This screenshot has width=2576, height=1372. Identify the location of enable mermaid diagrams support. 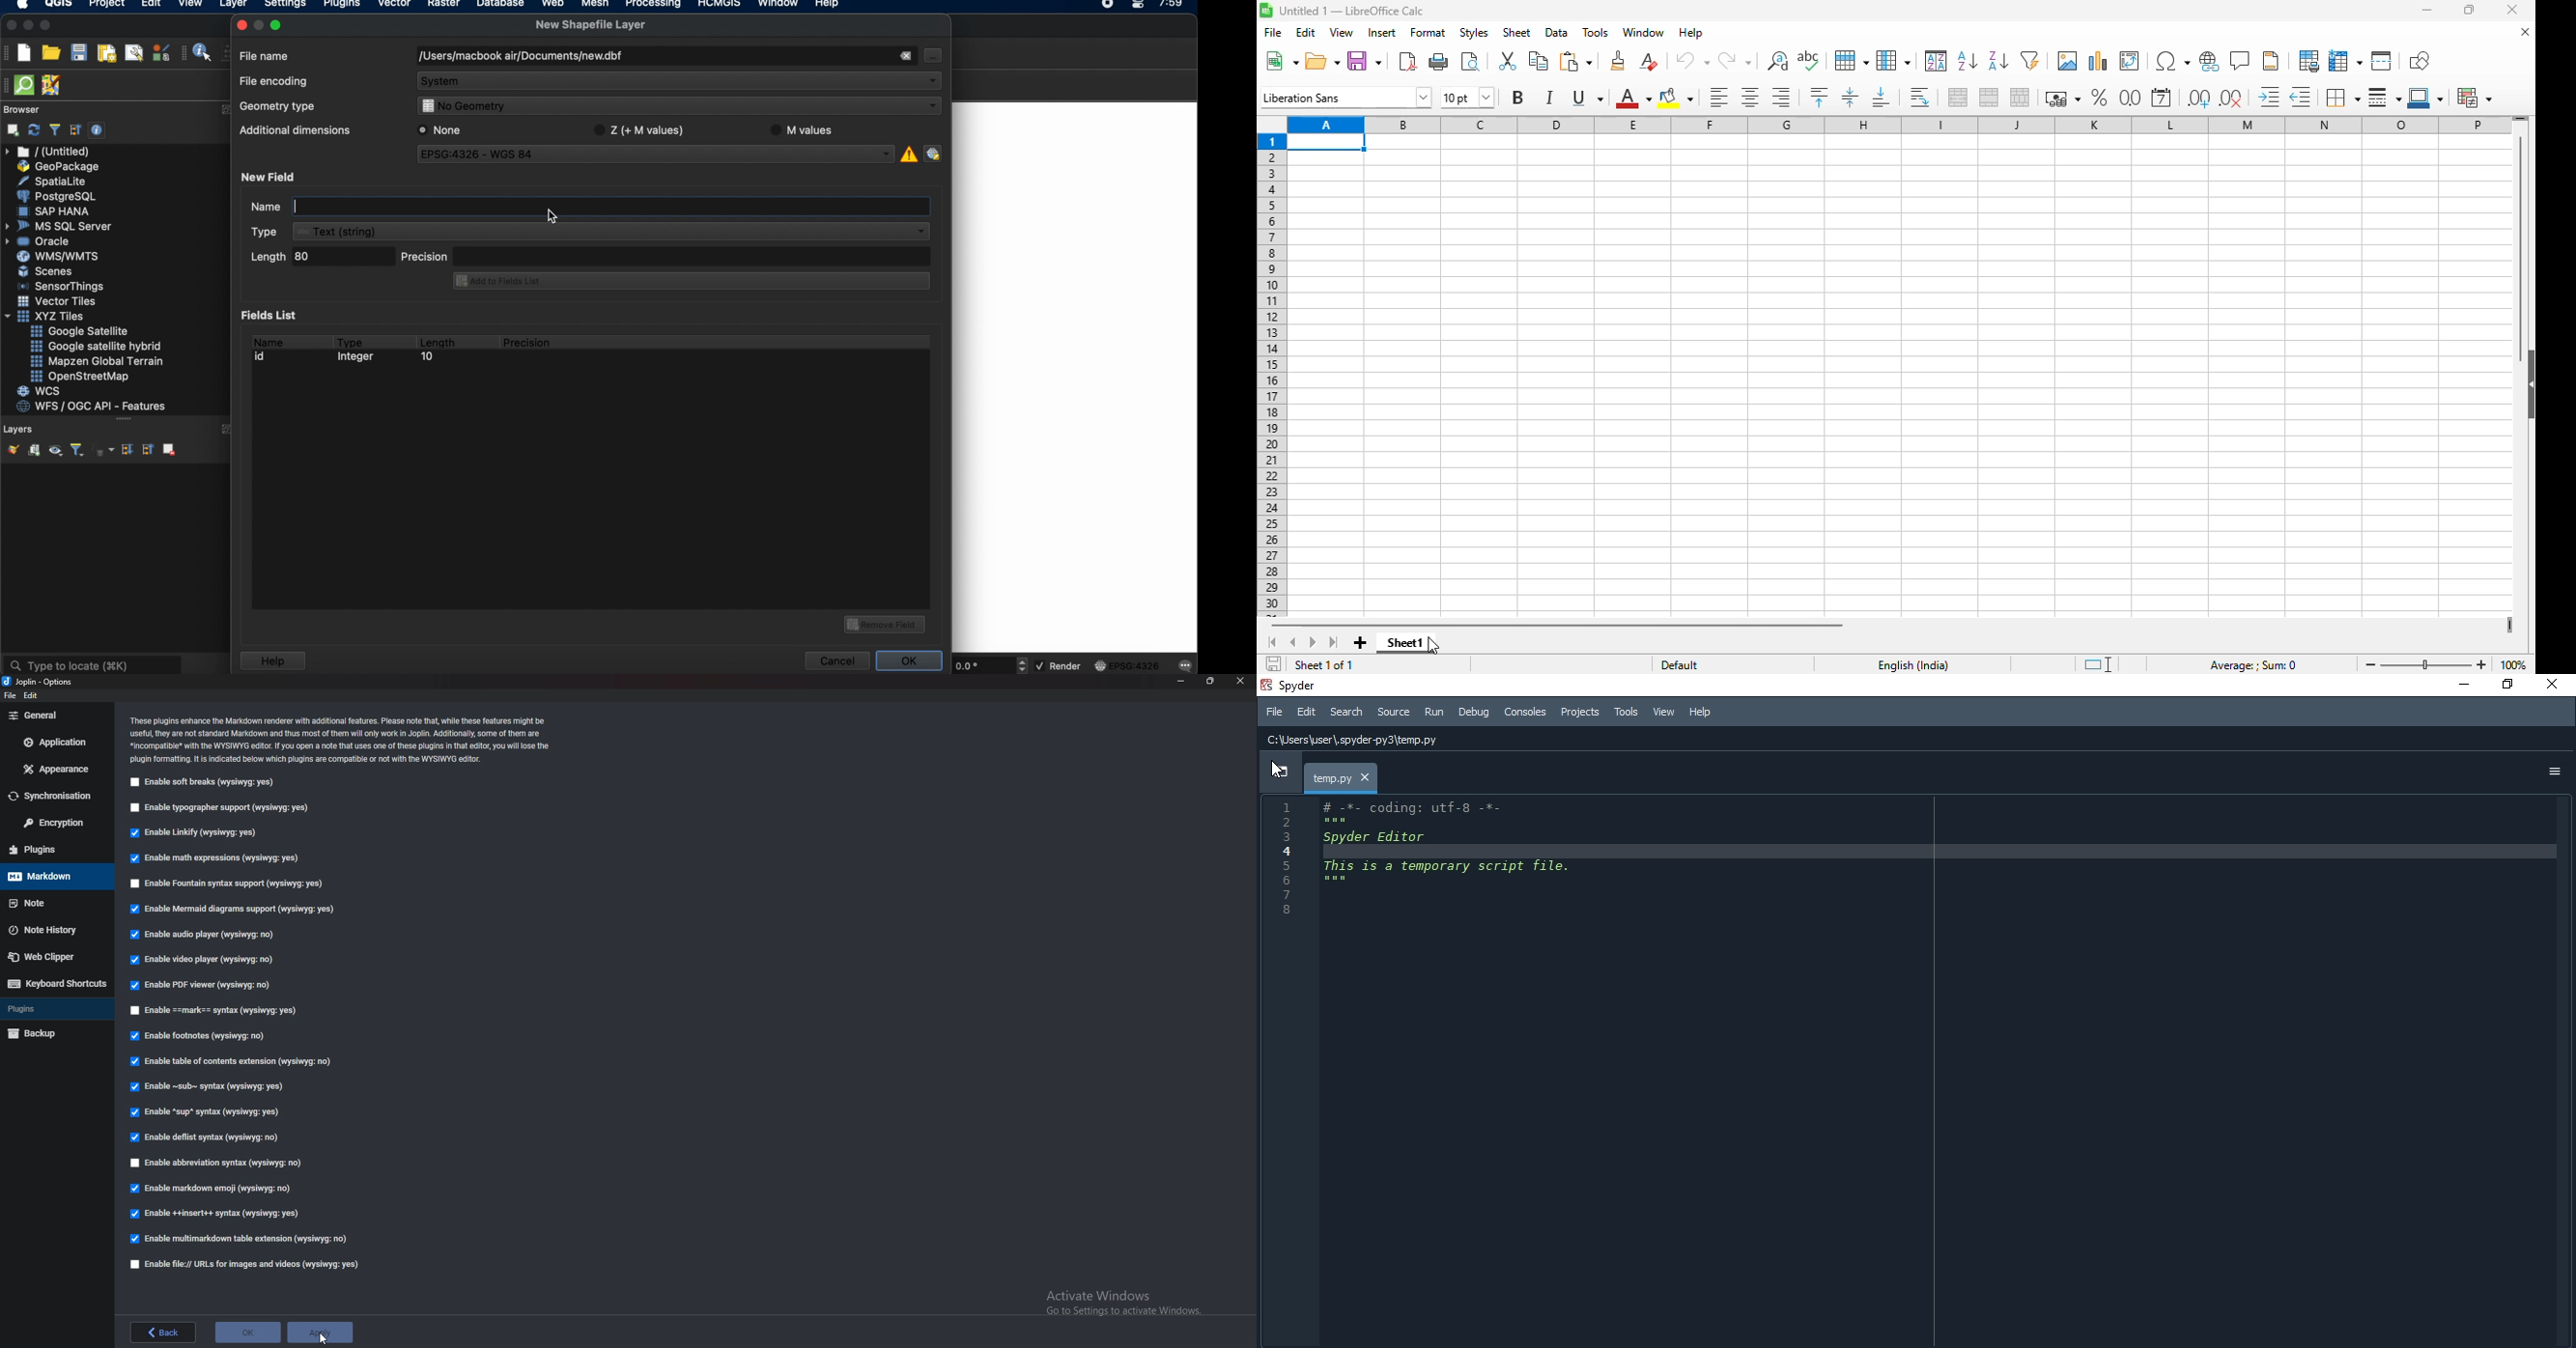
(232, 910).